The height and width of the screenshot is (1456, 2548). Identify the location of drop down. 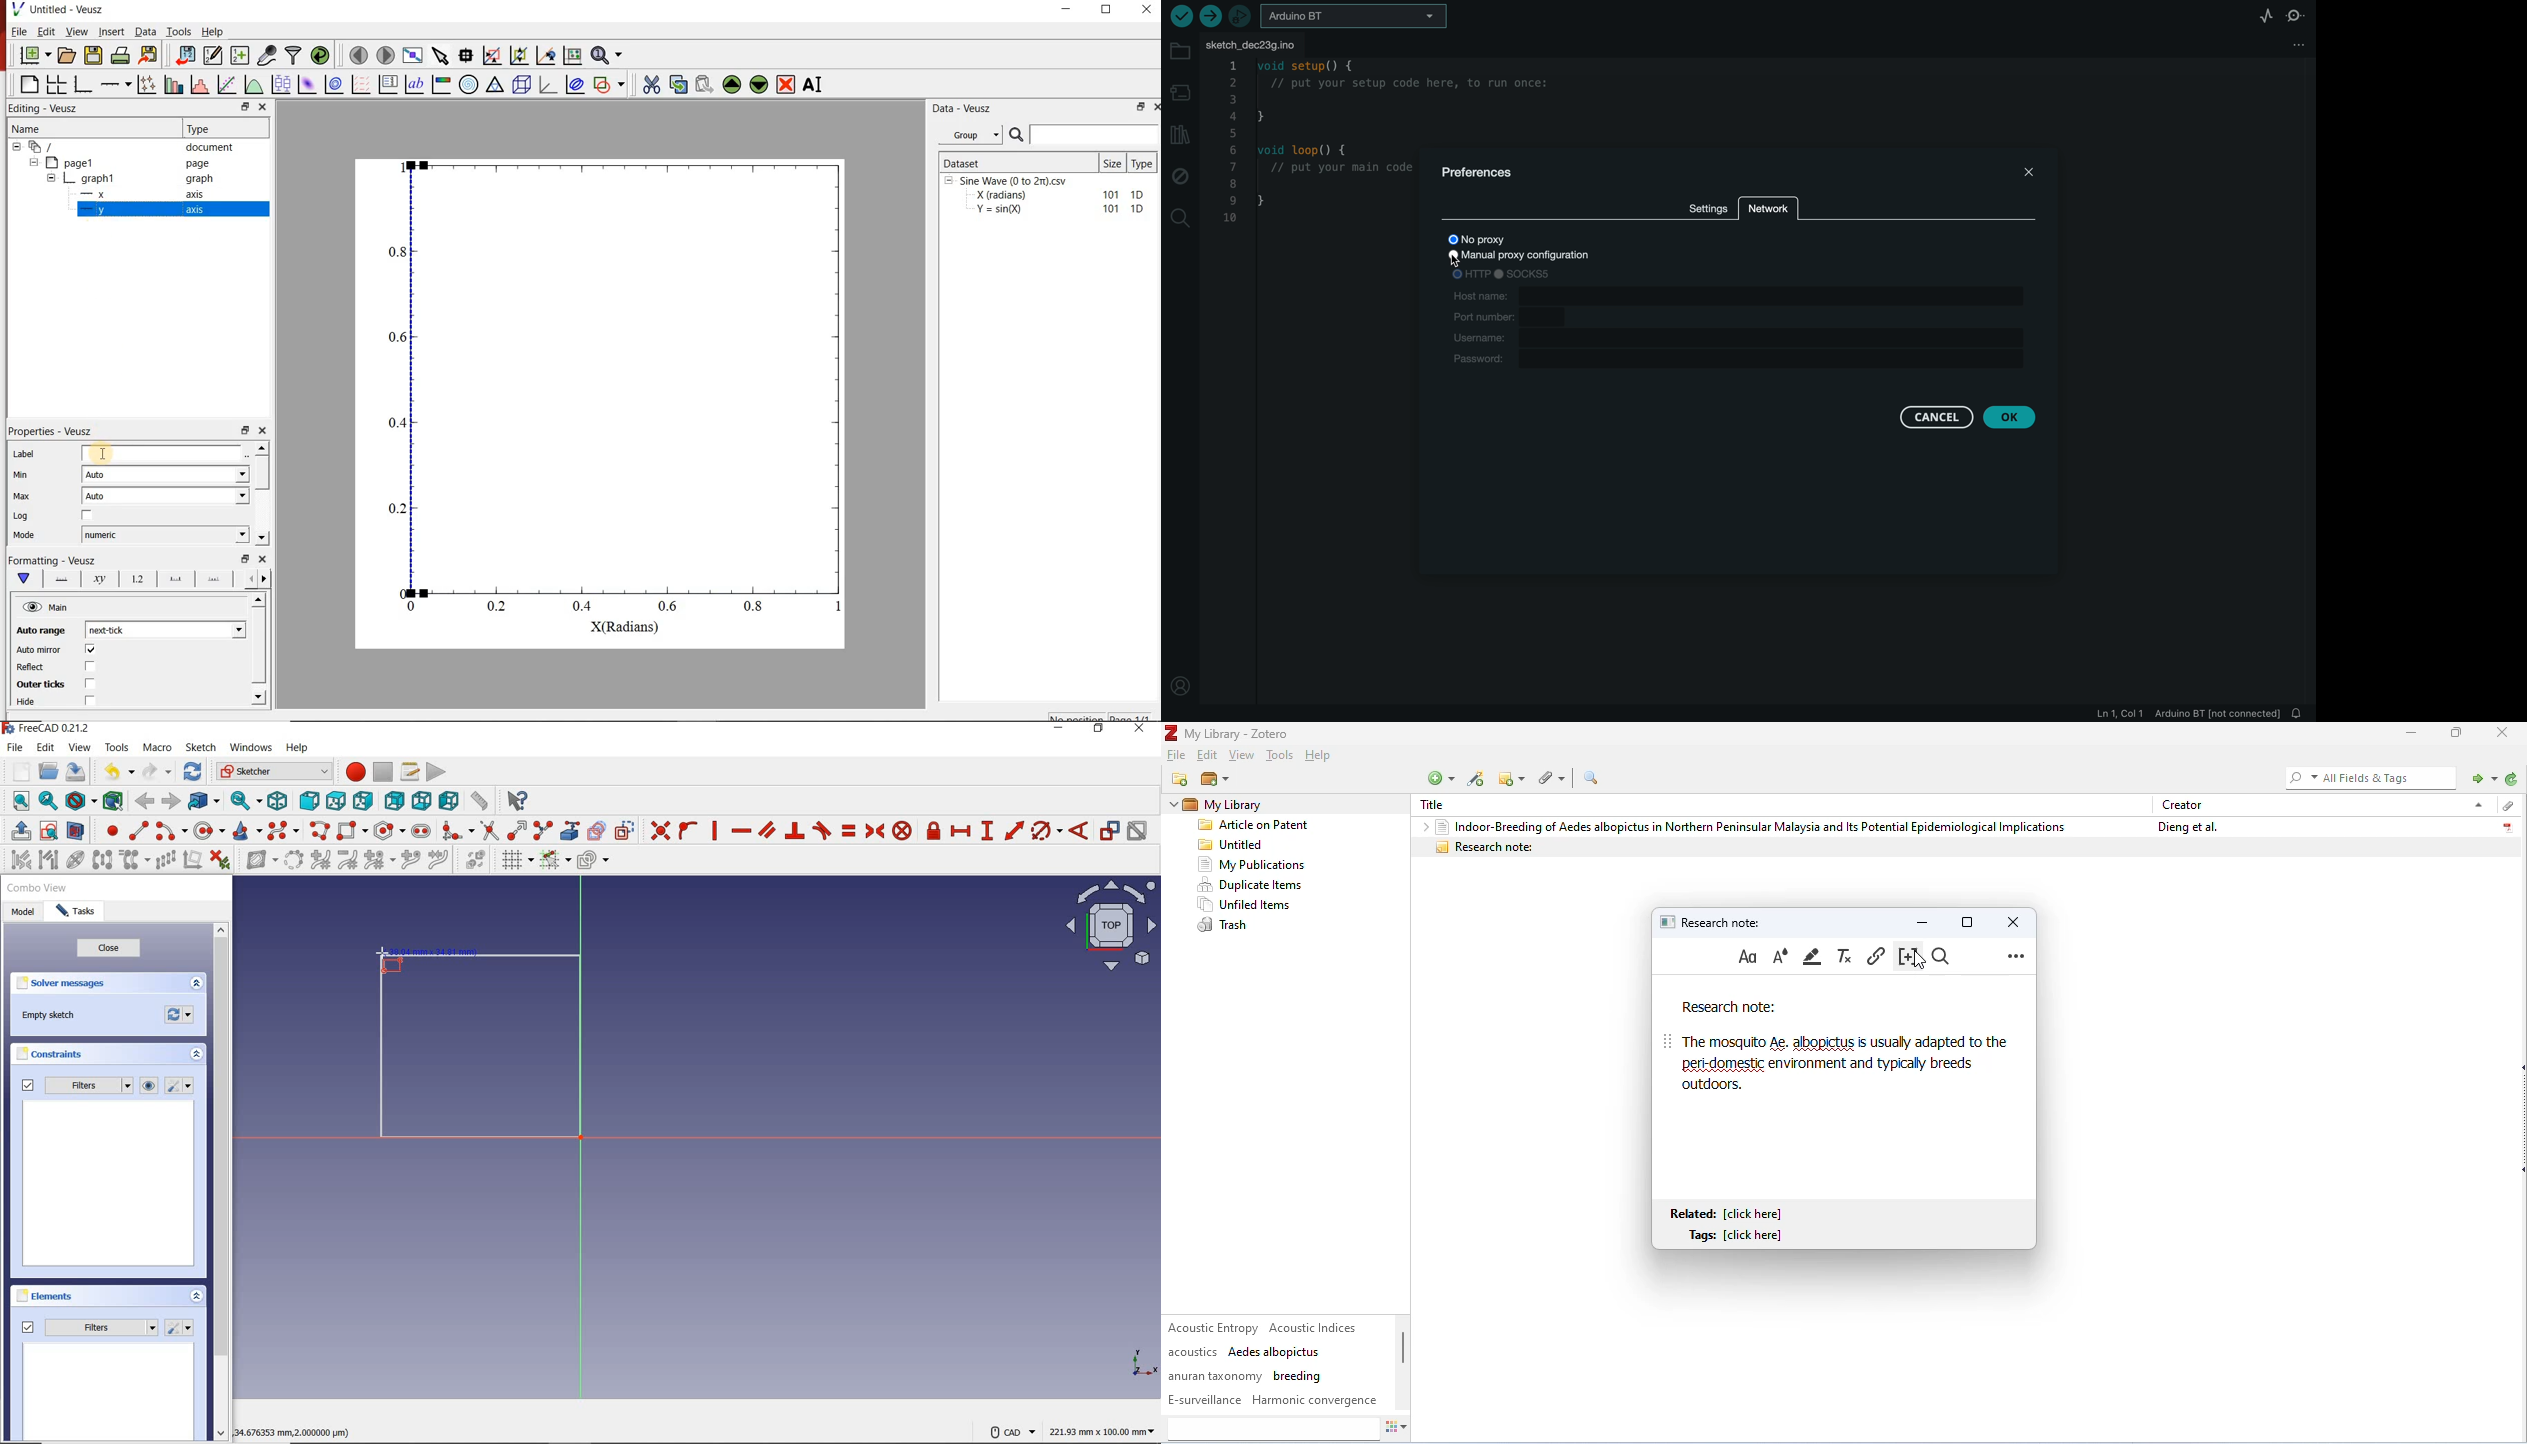
(2476, 804).